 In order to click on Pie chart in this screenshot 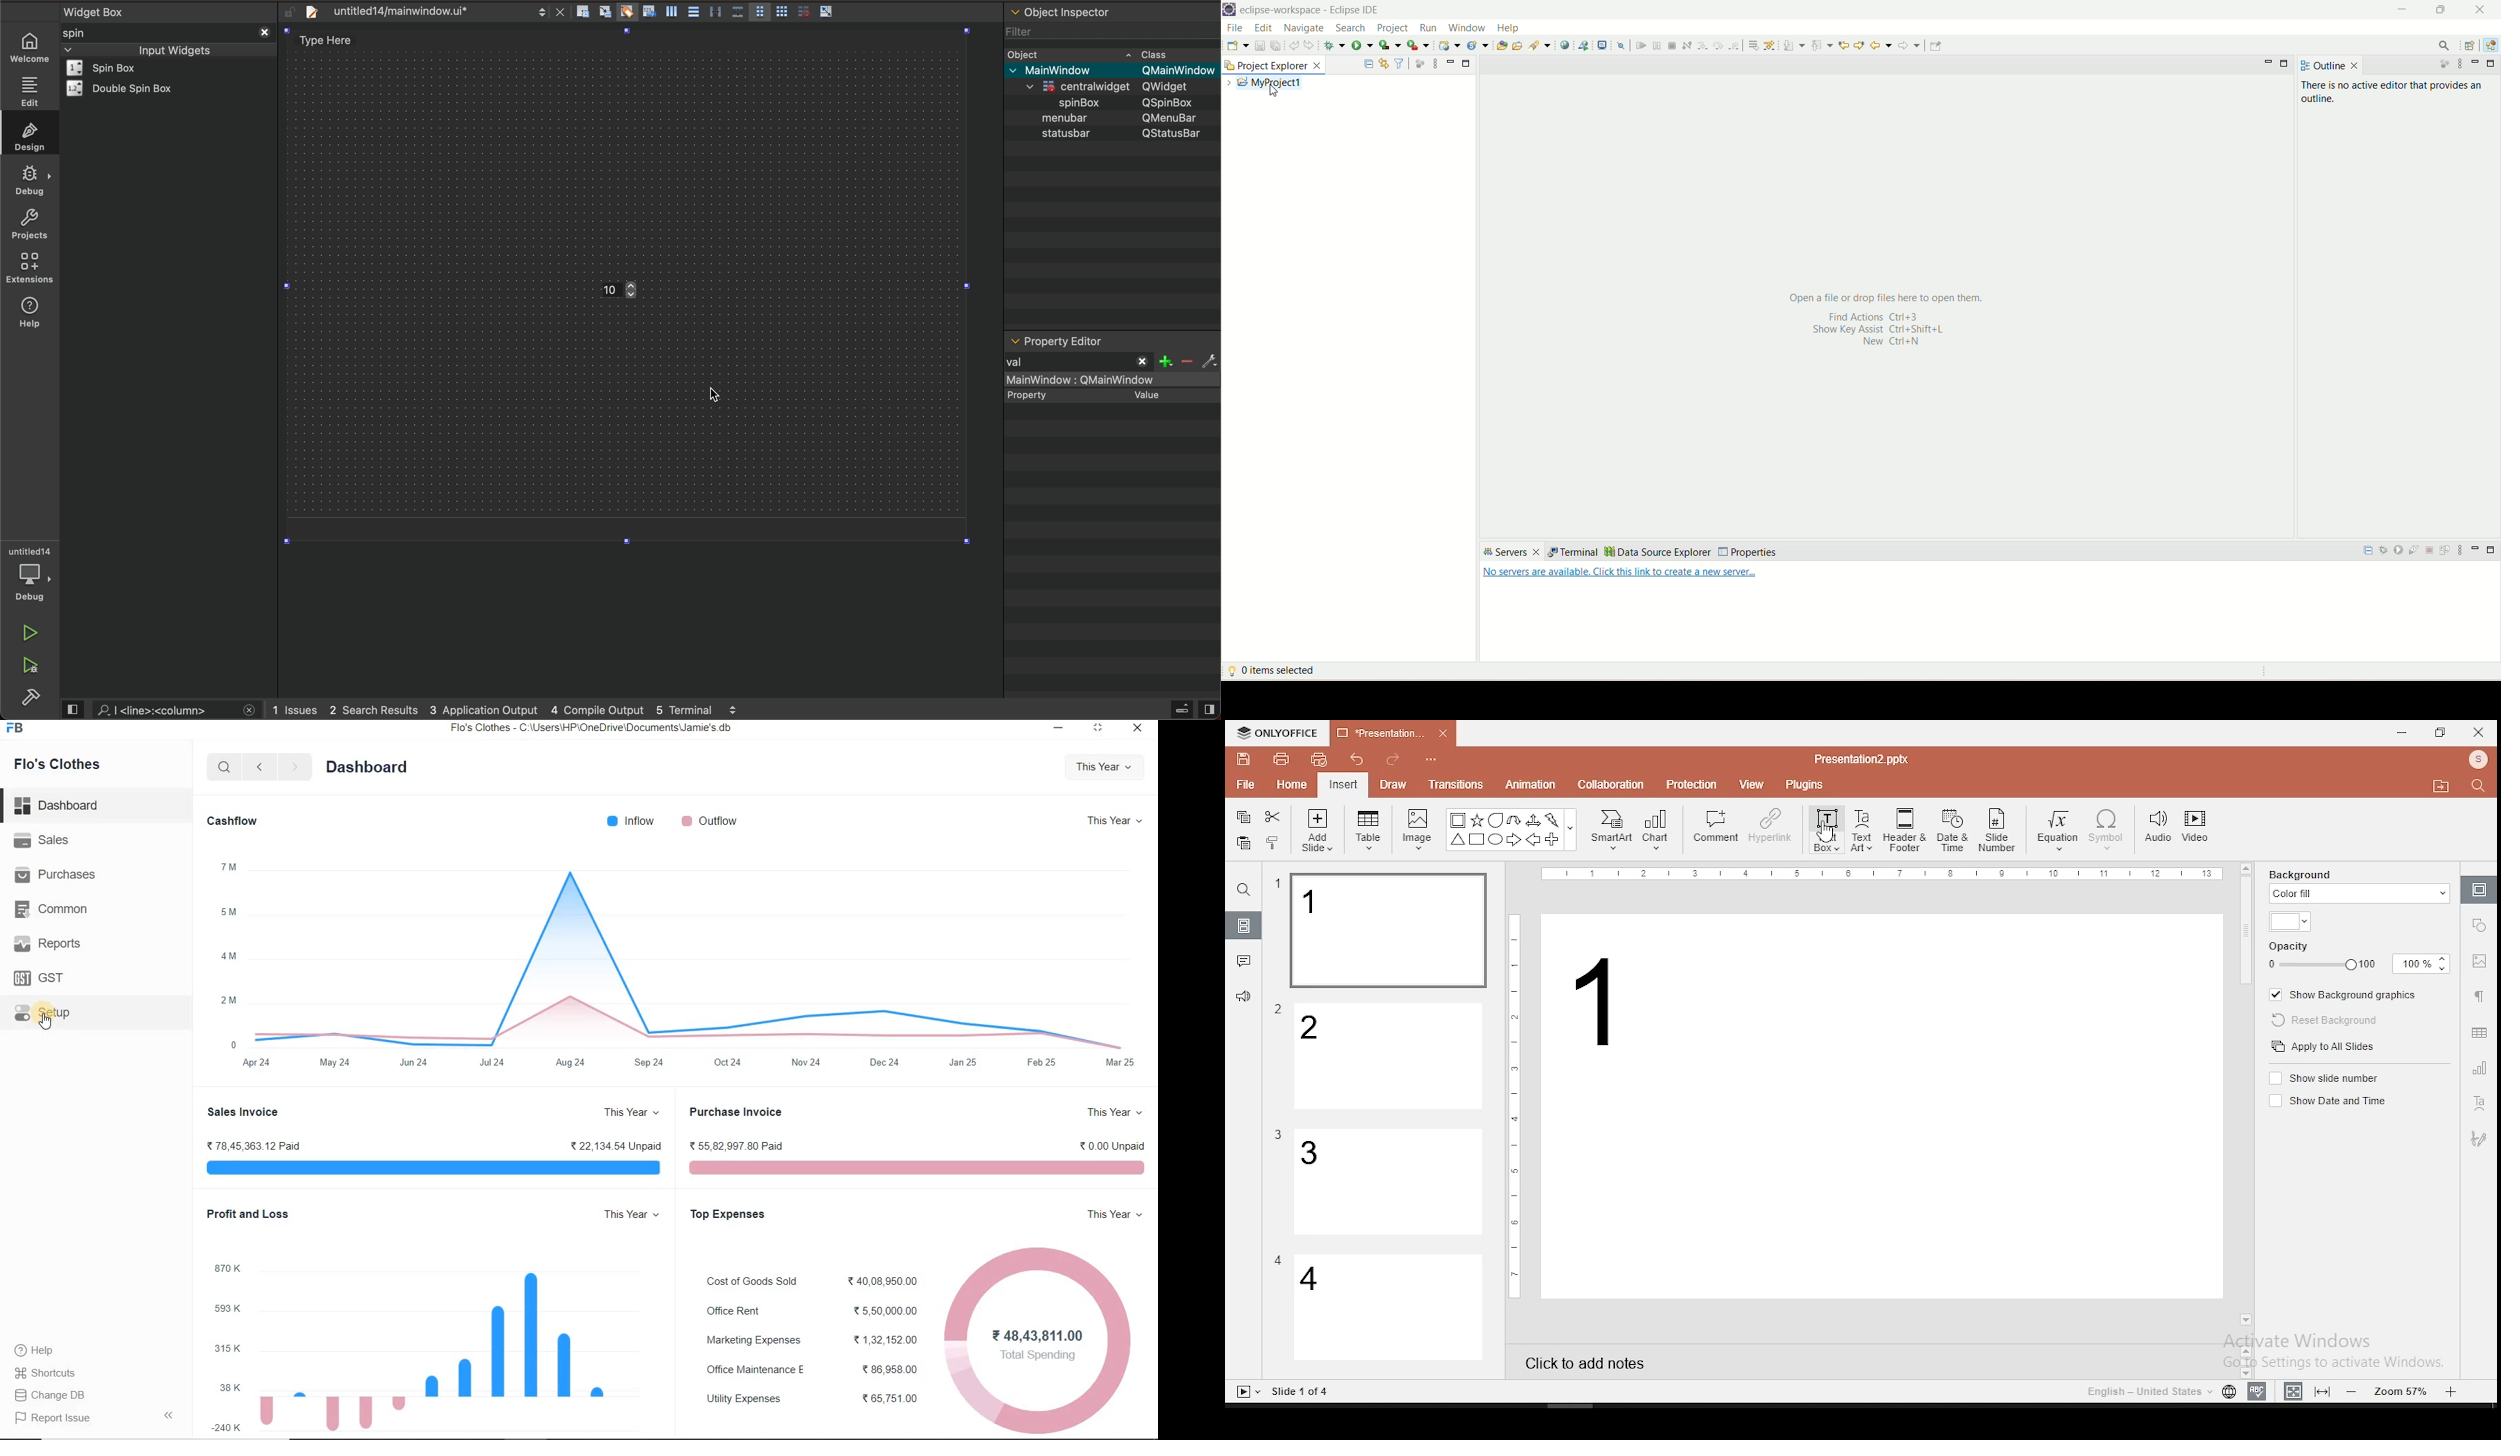, I will do `click(1037, 1337)`.